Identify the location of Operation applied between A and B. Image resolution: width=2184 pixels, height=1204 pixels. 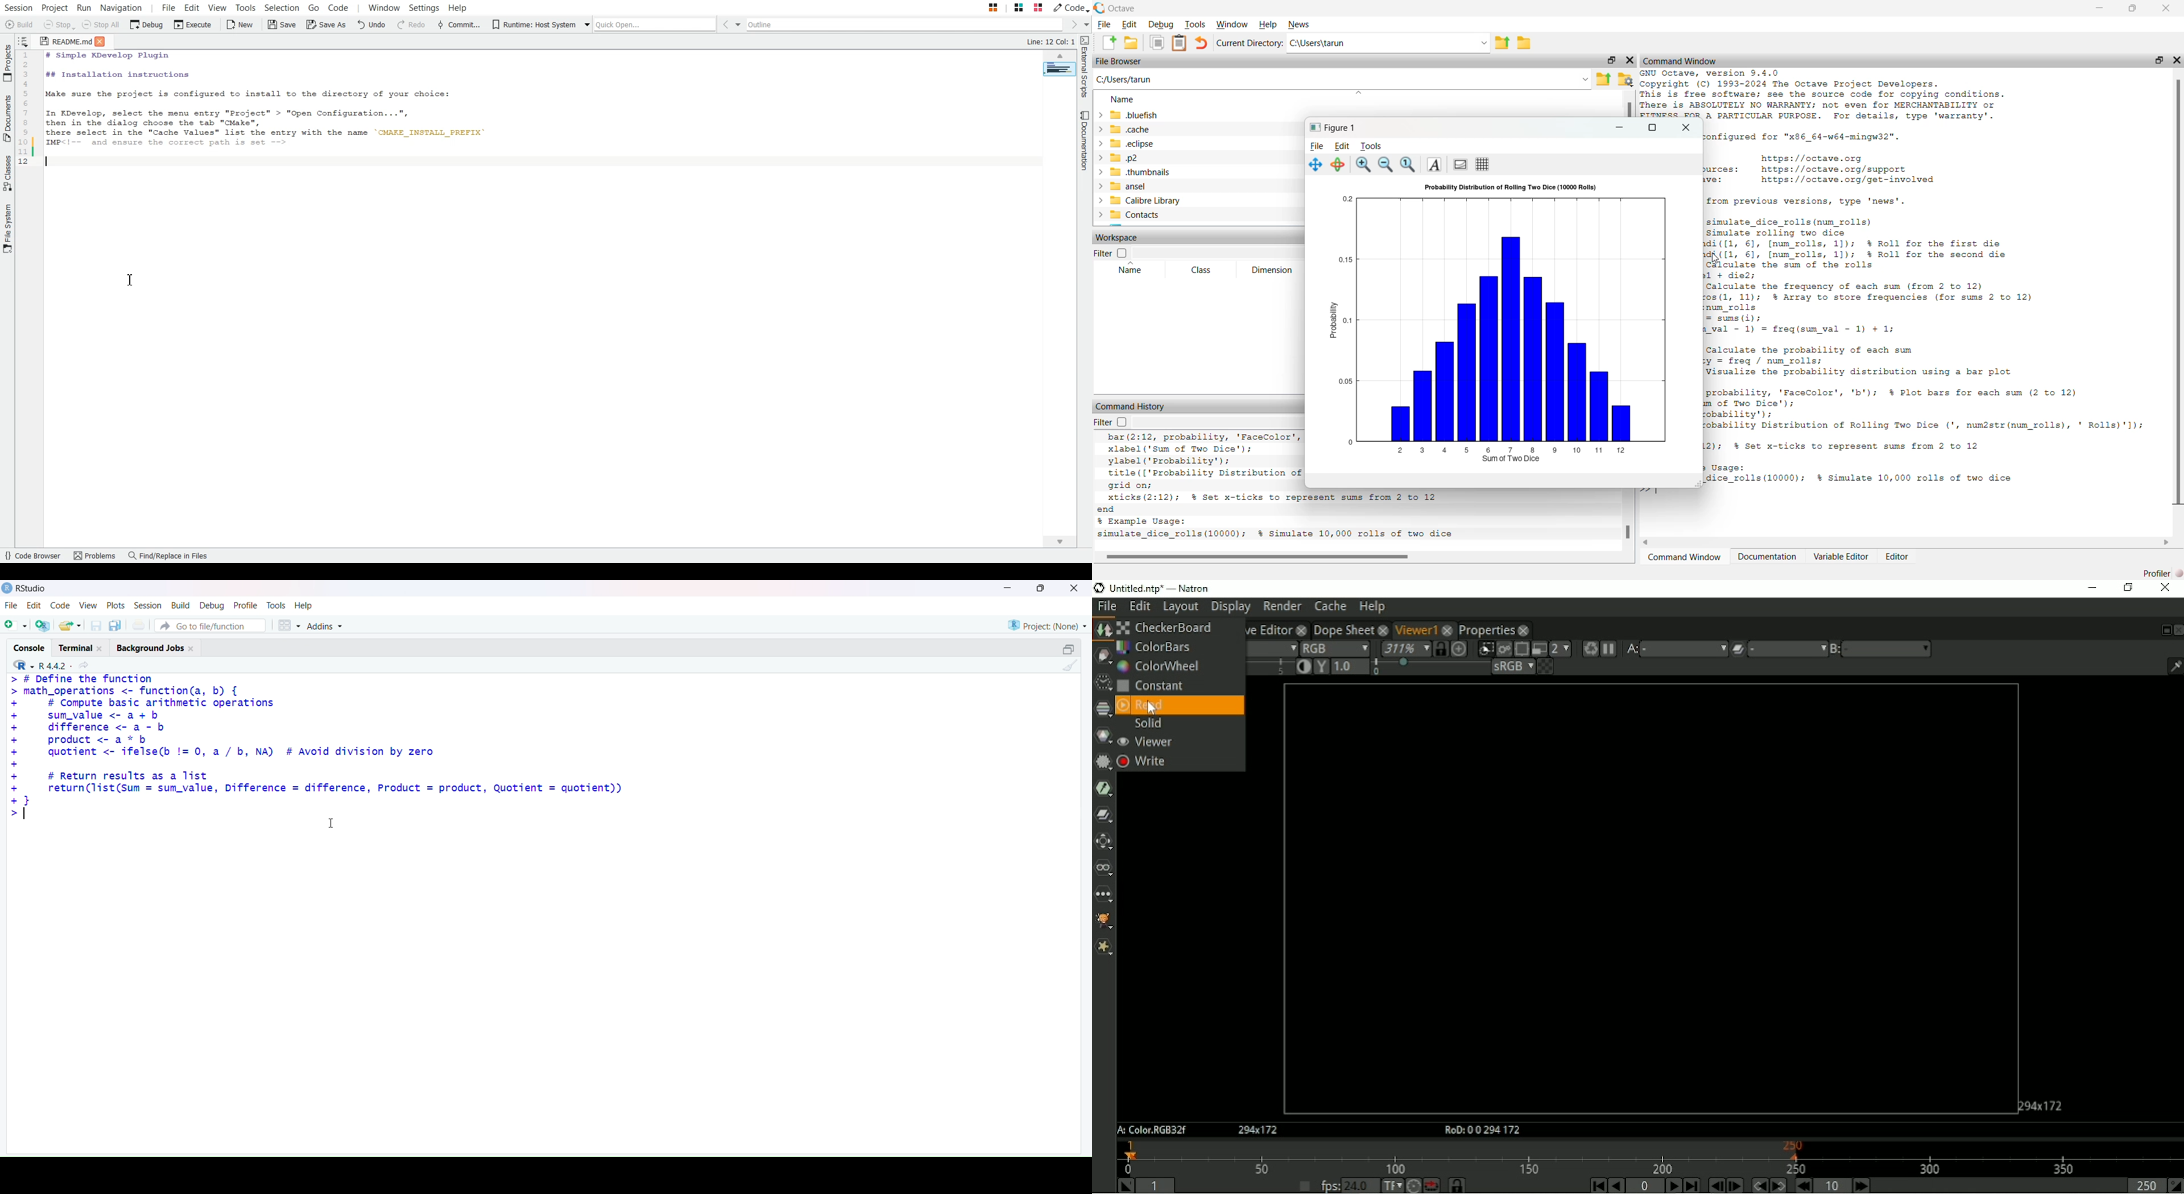
(1738, 648).